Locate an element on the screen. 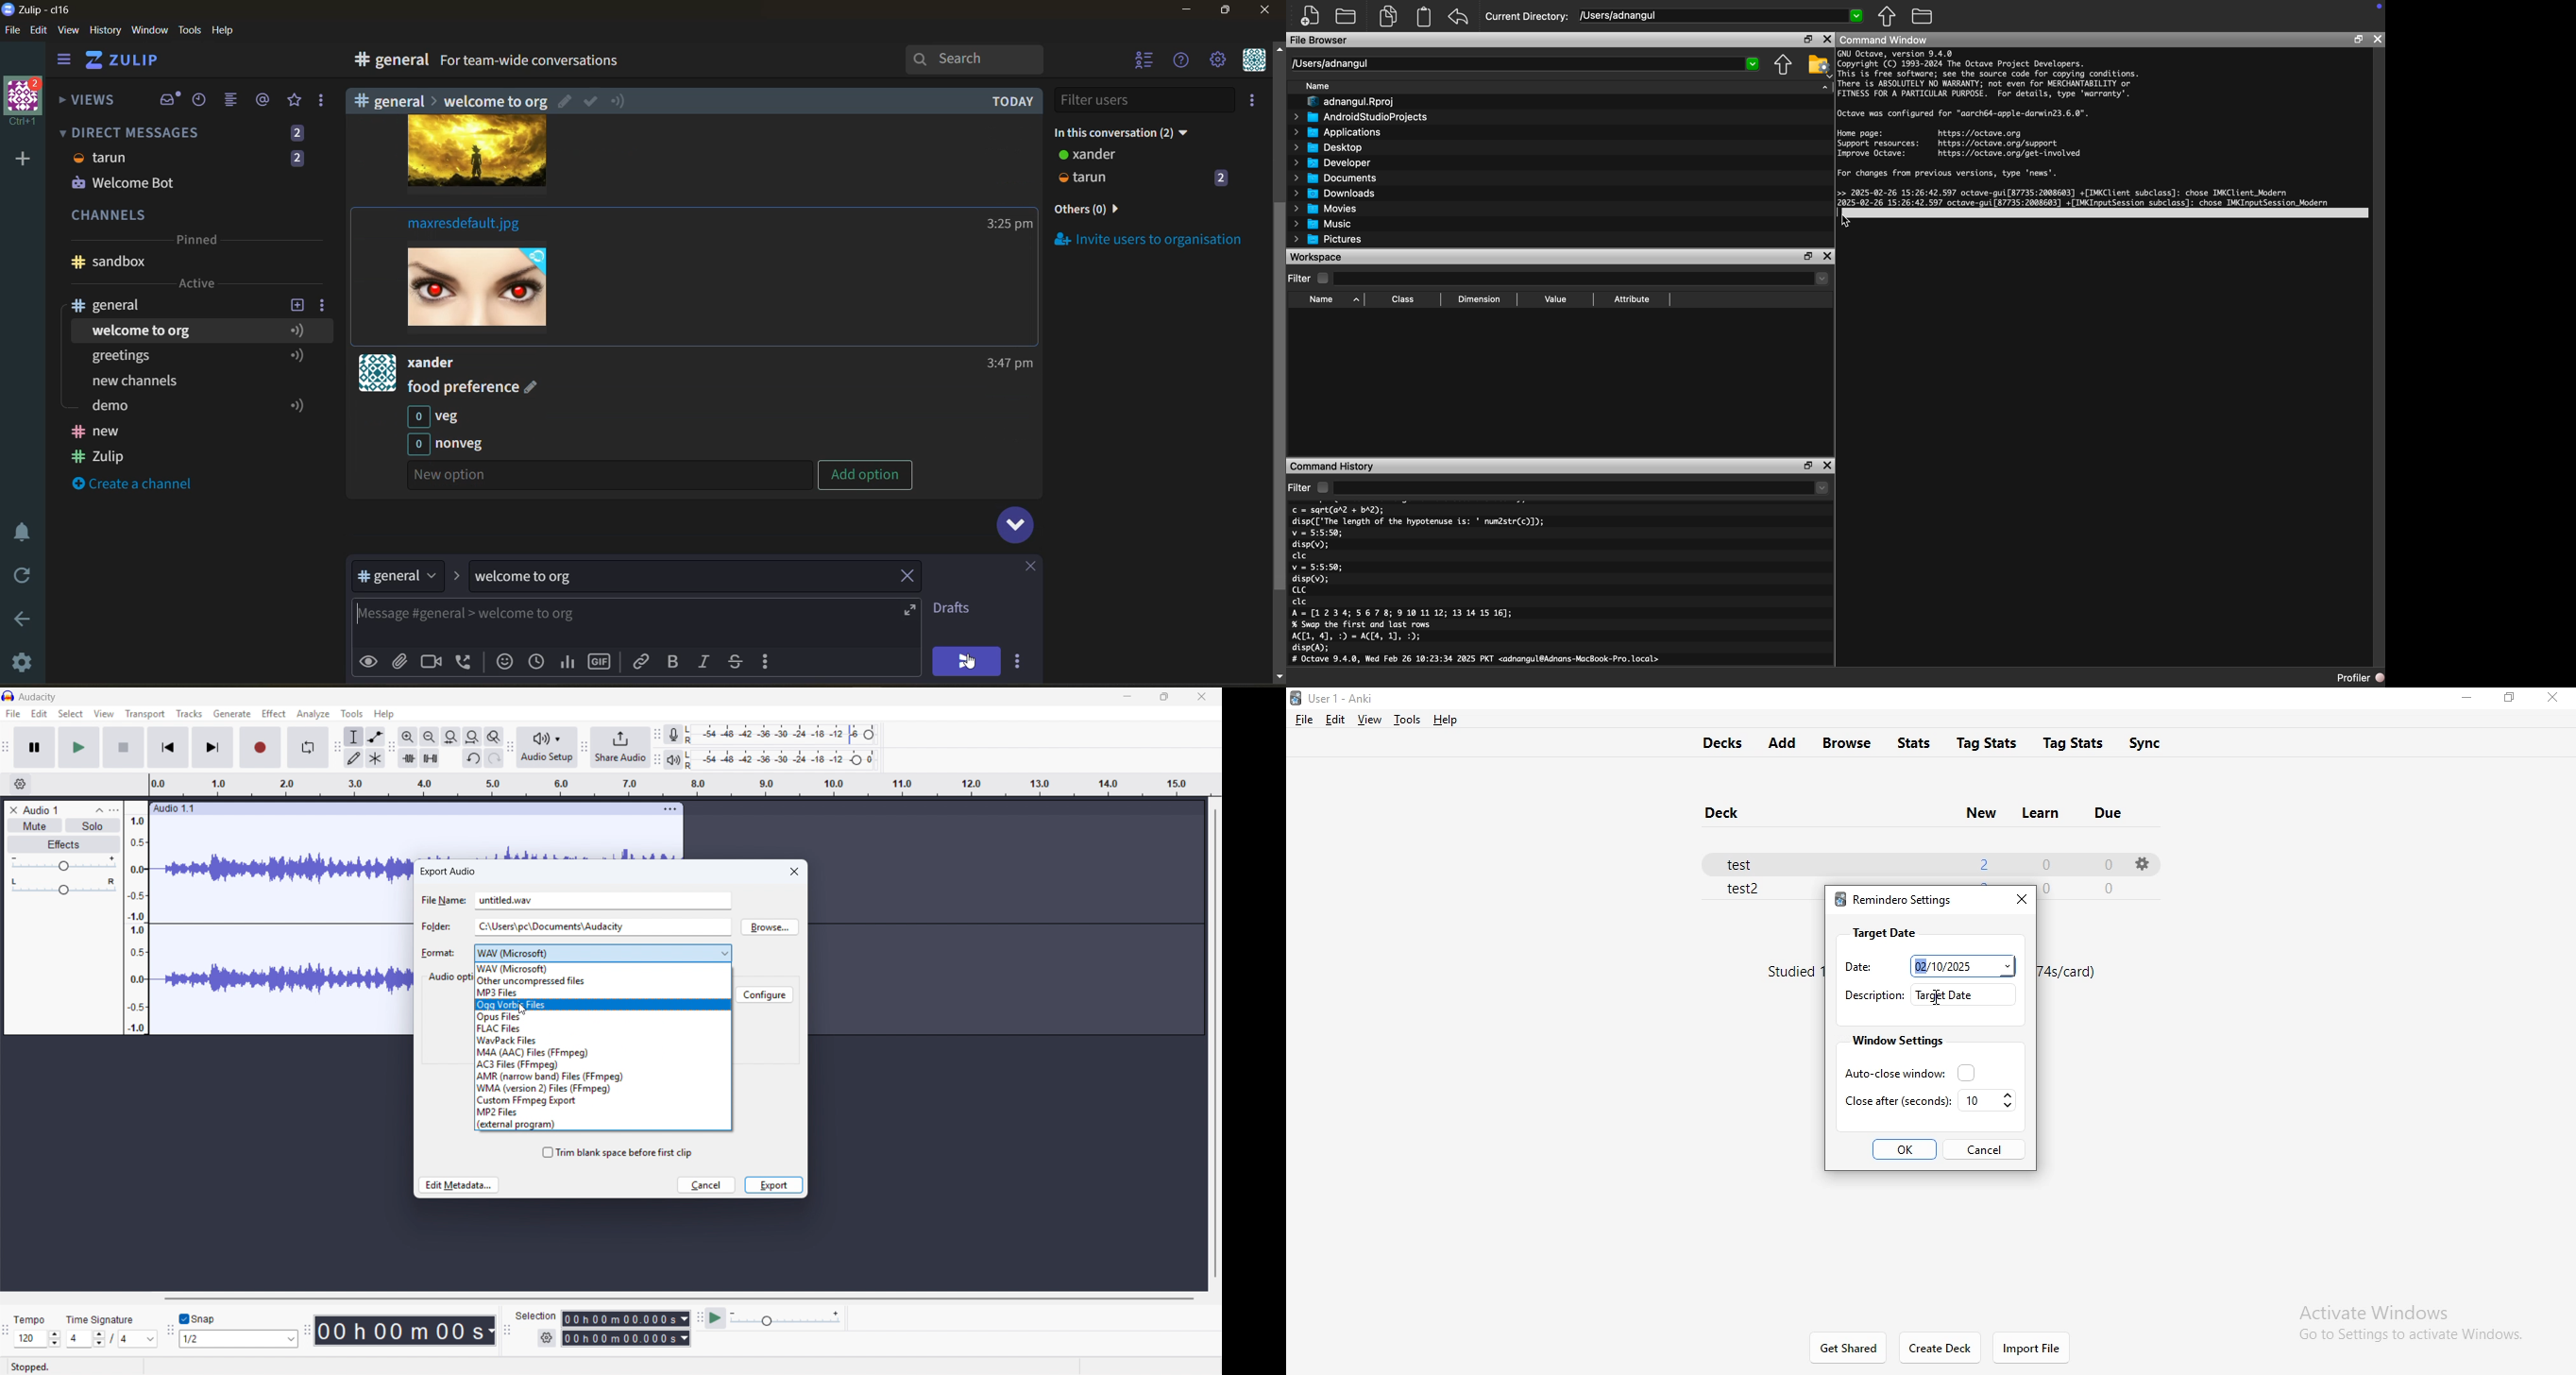 The width and height of the screenshot is (2576, 1400). File name  is located at coordinates (603, 900).